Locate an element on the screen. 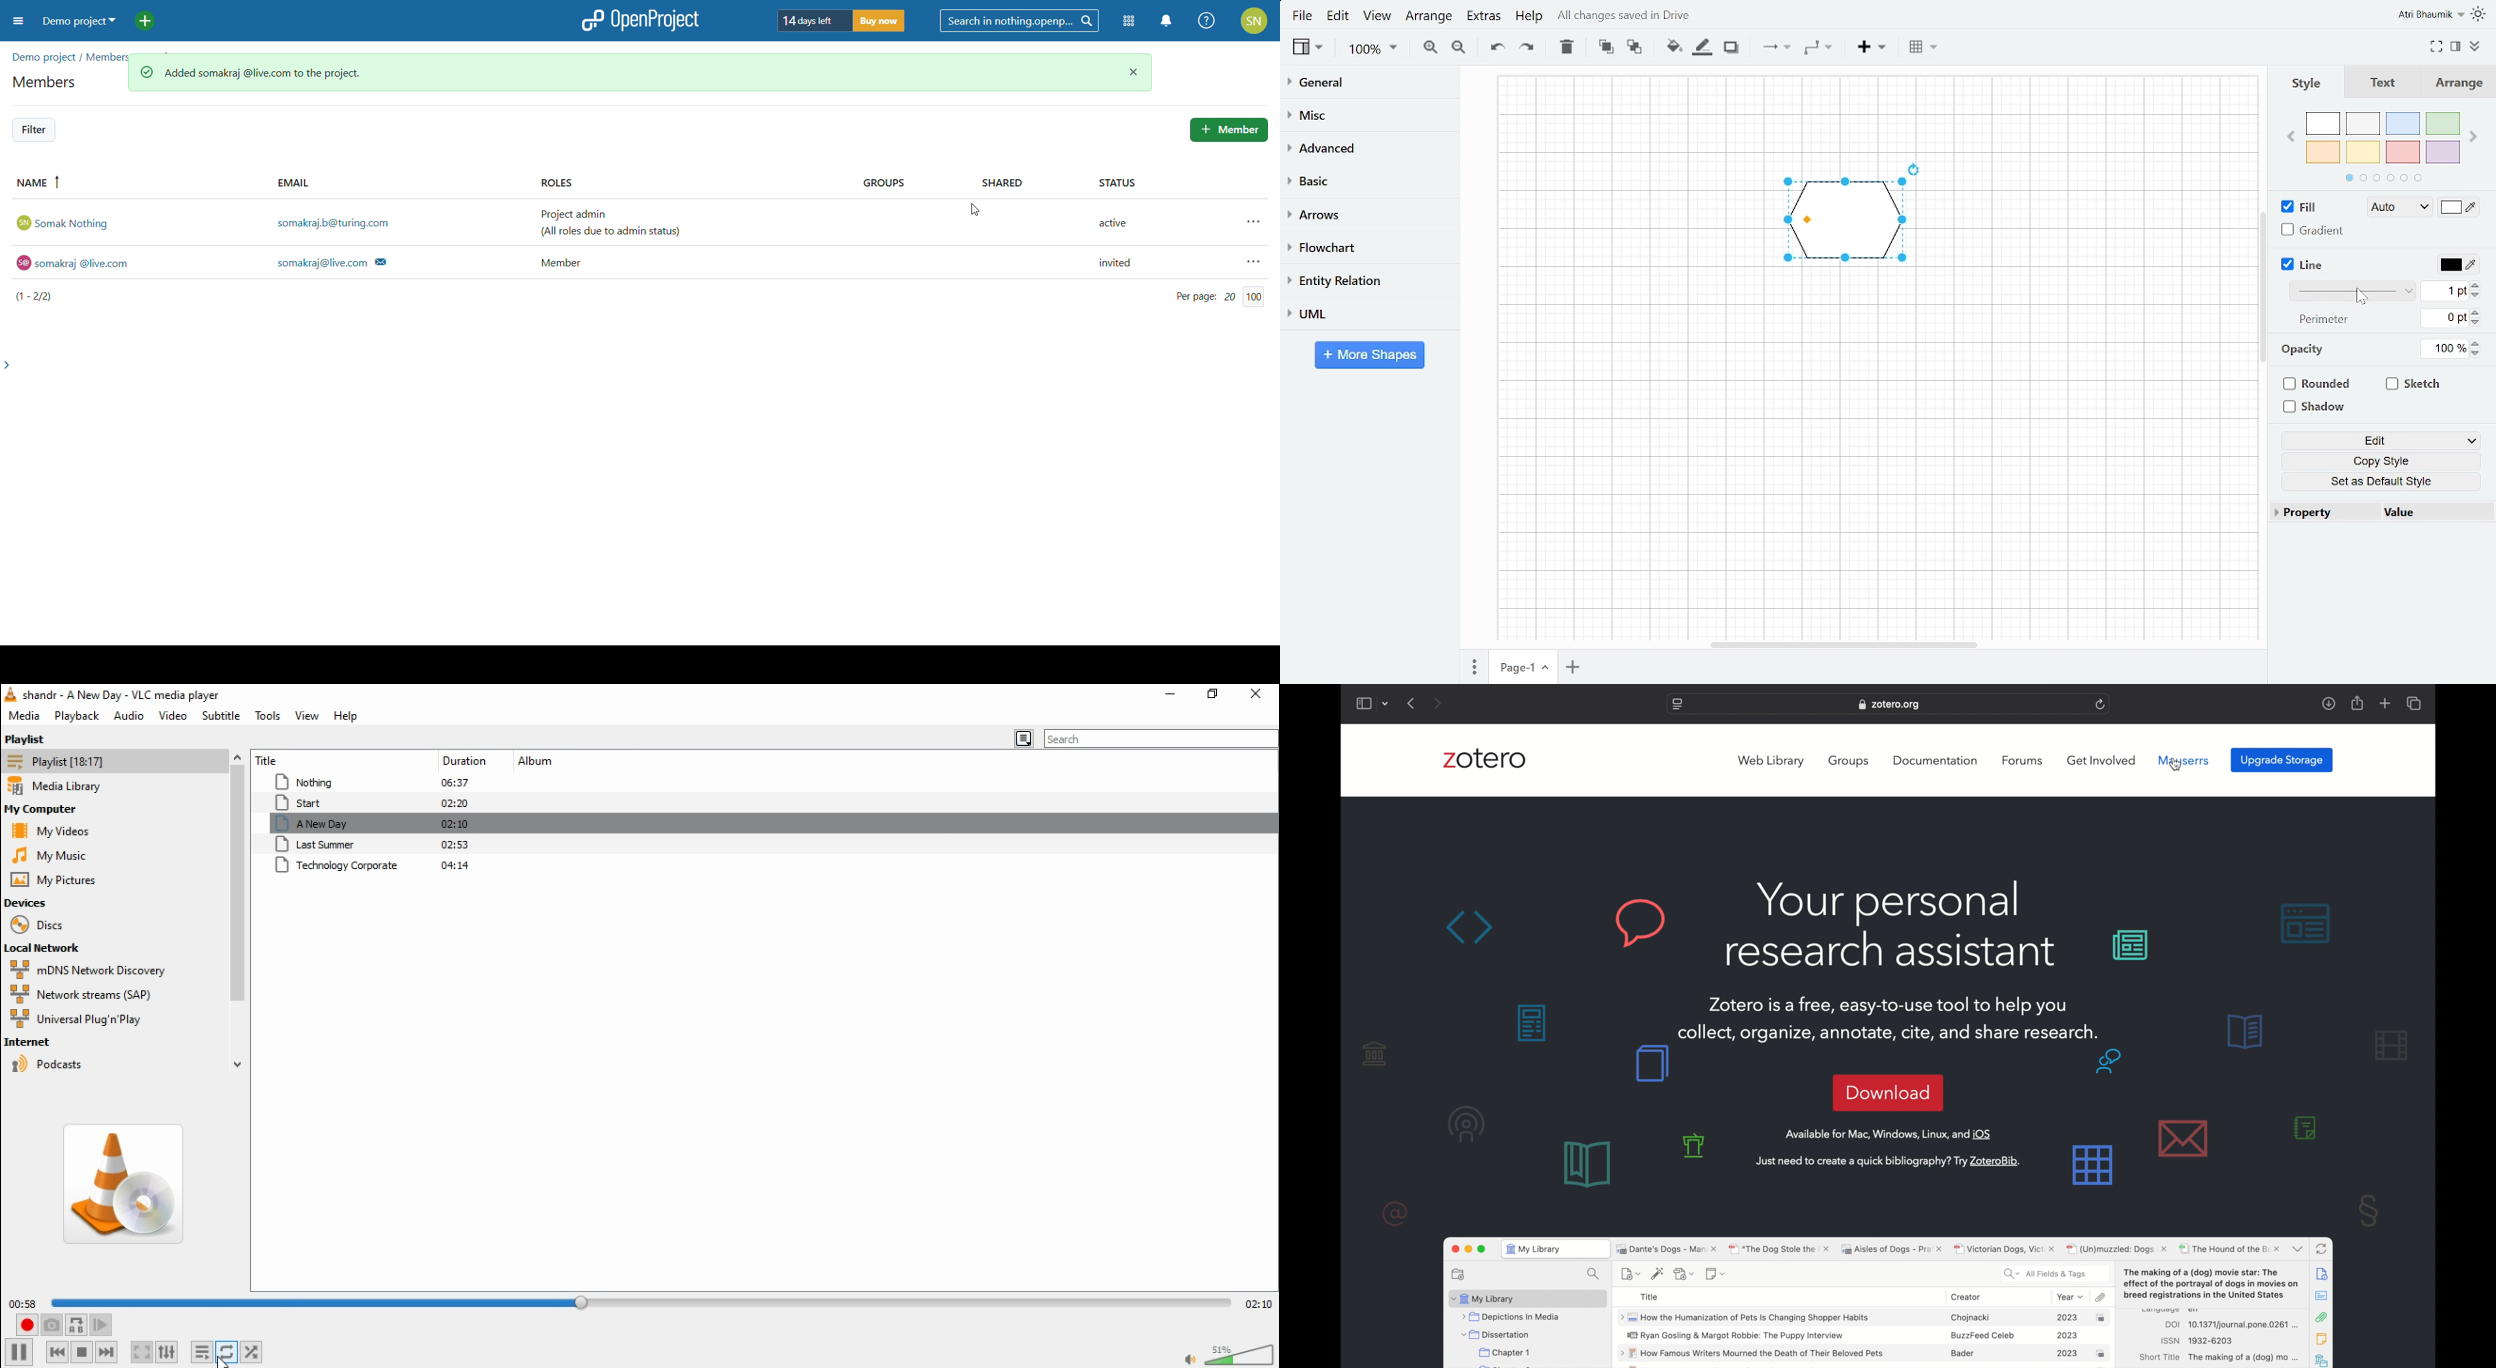 This screenshot has width=2520, height=1372. Perimeter is located at coordinates (2325, 318).